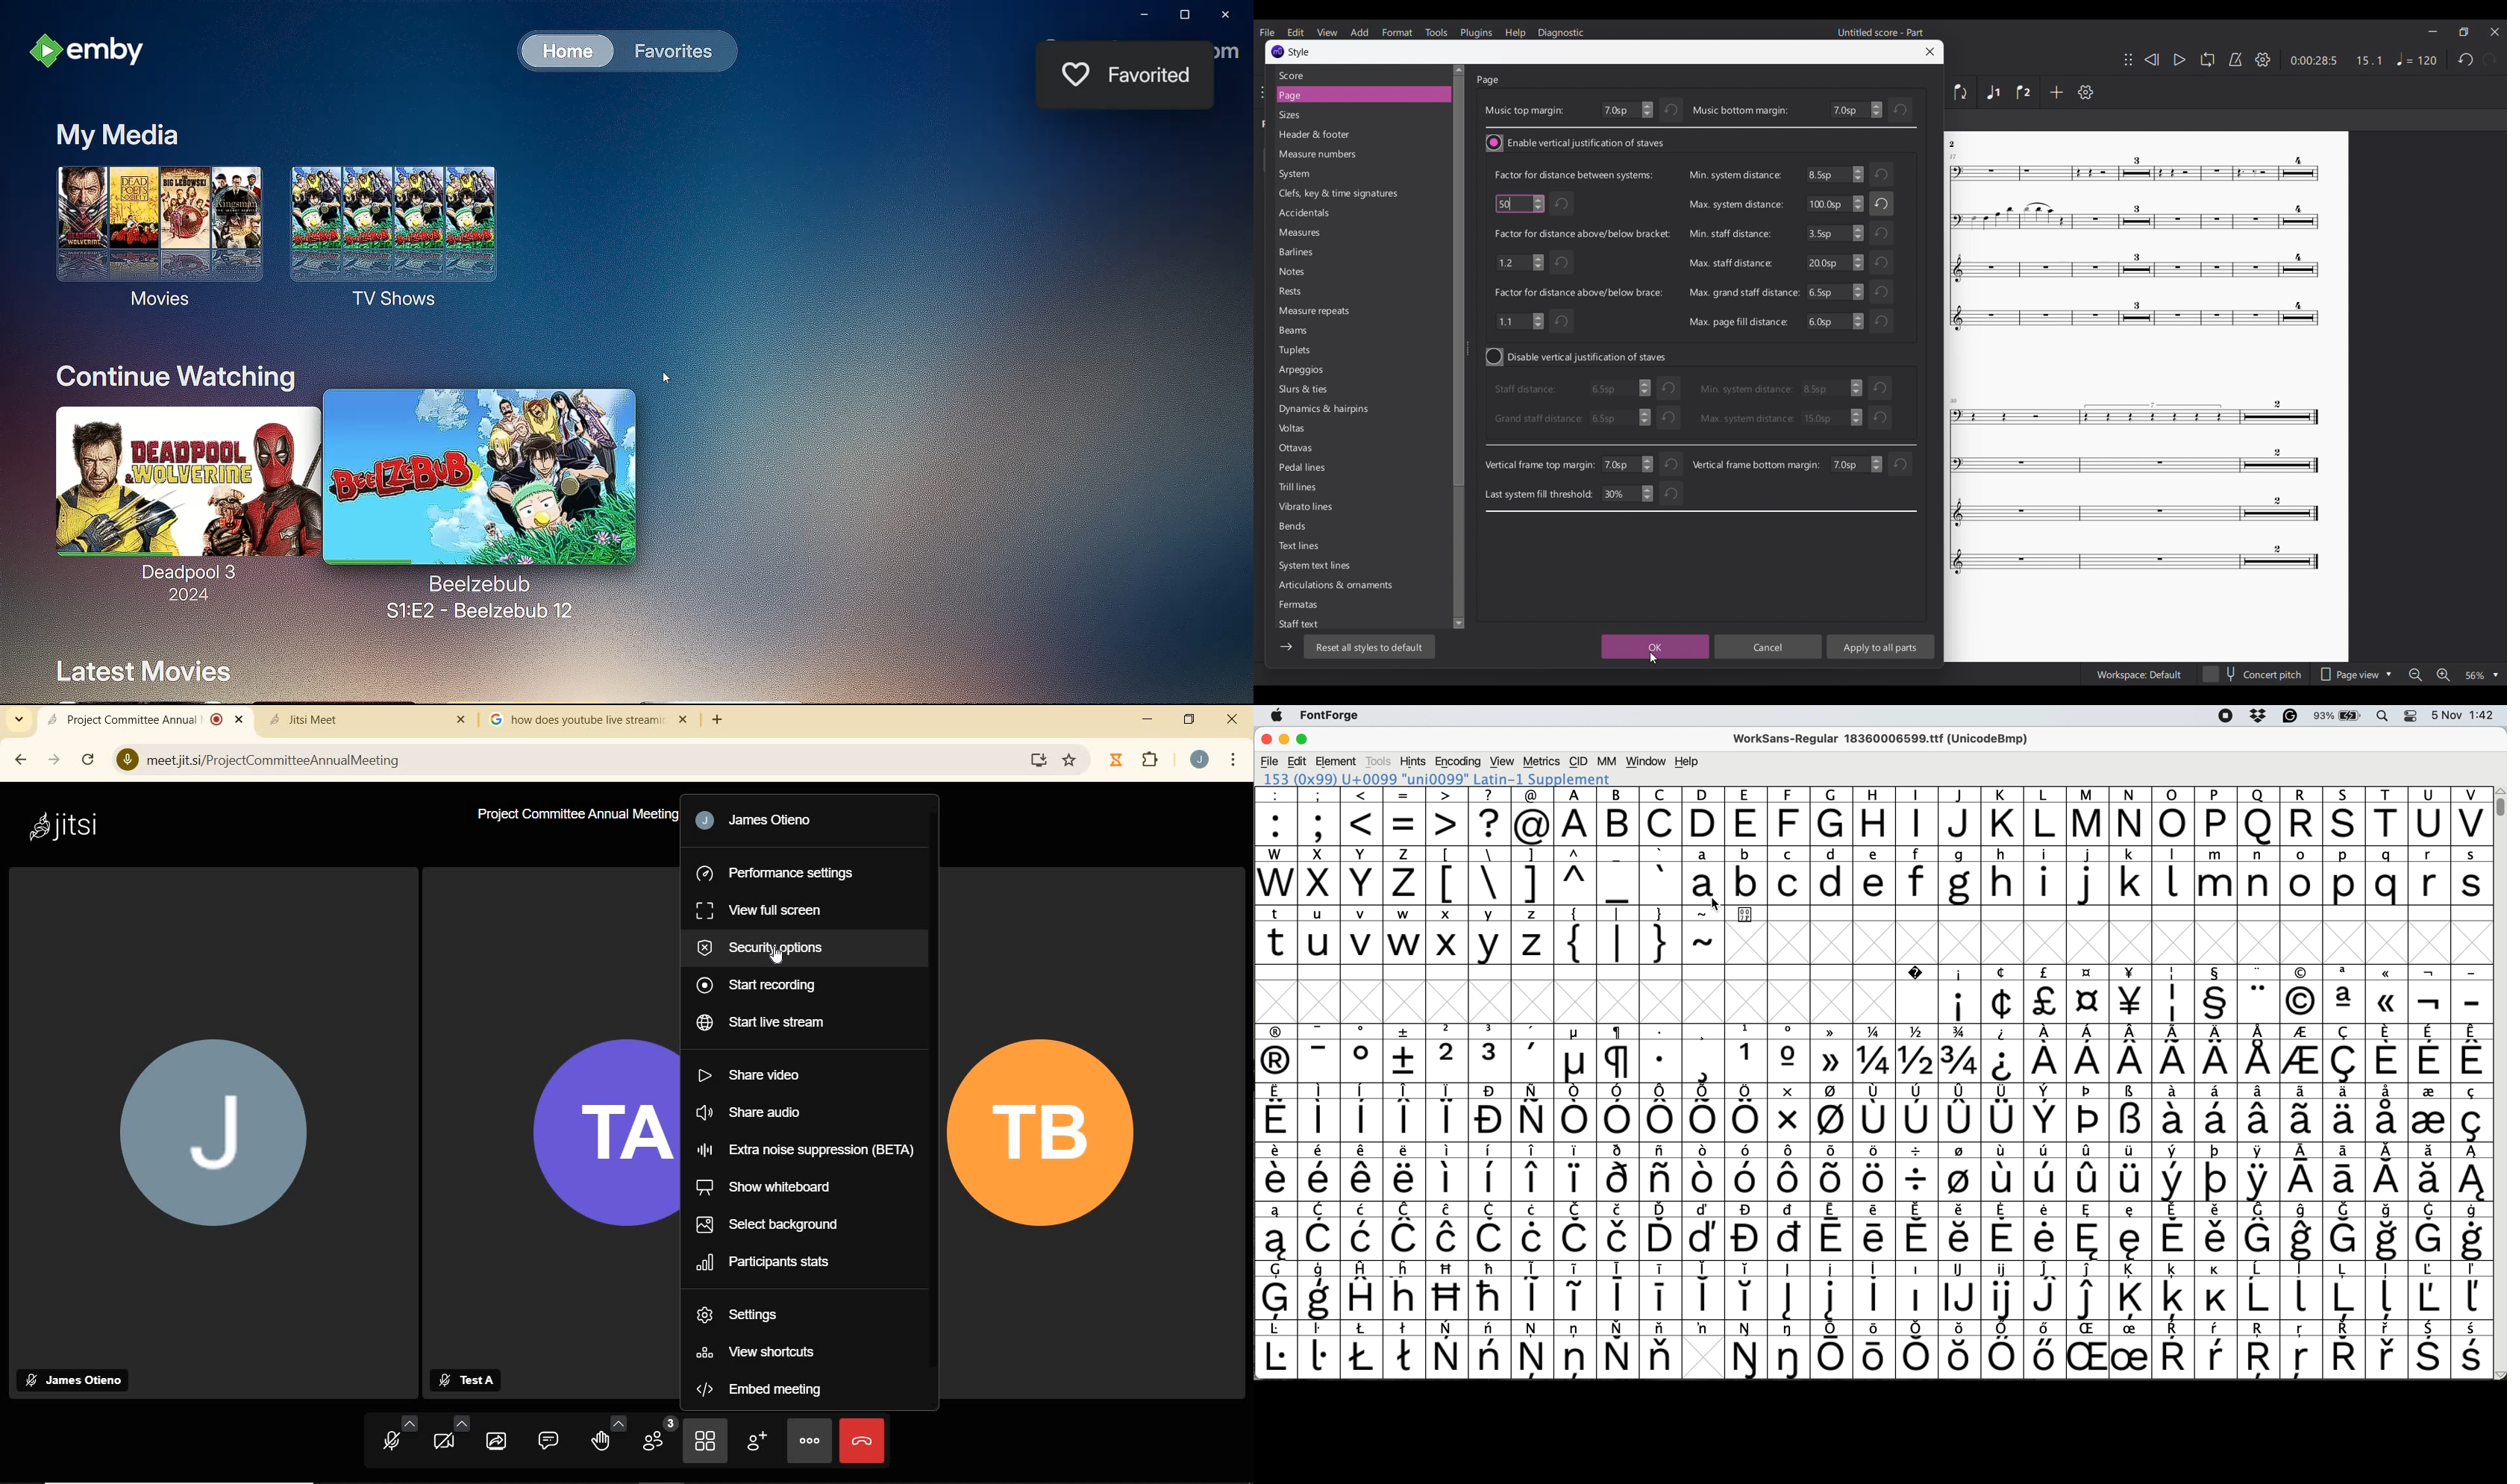 The height and width of the screenshot is (1484, 2520). What do you see at coordinates (2347, 1112) in the screenshot?
I see `symbol` at bounding box center [2347, 1112].